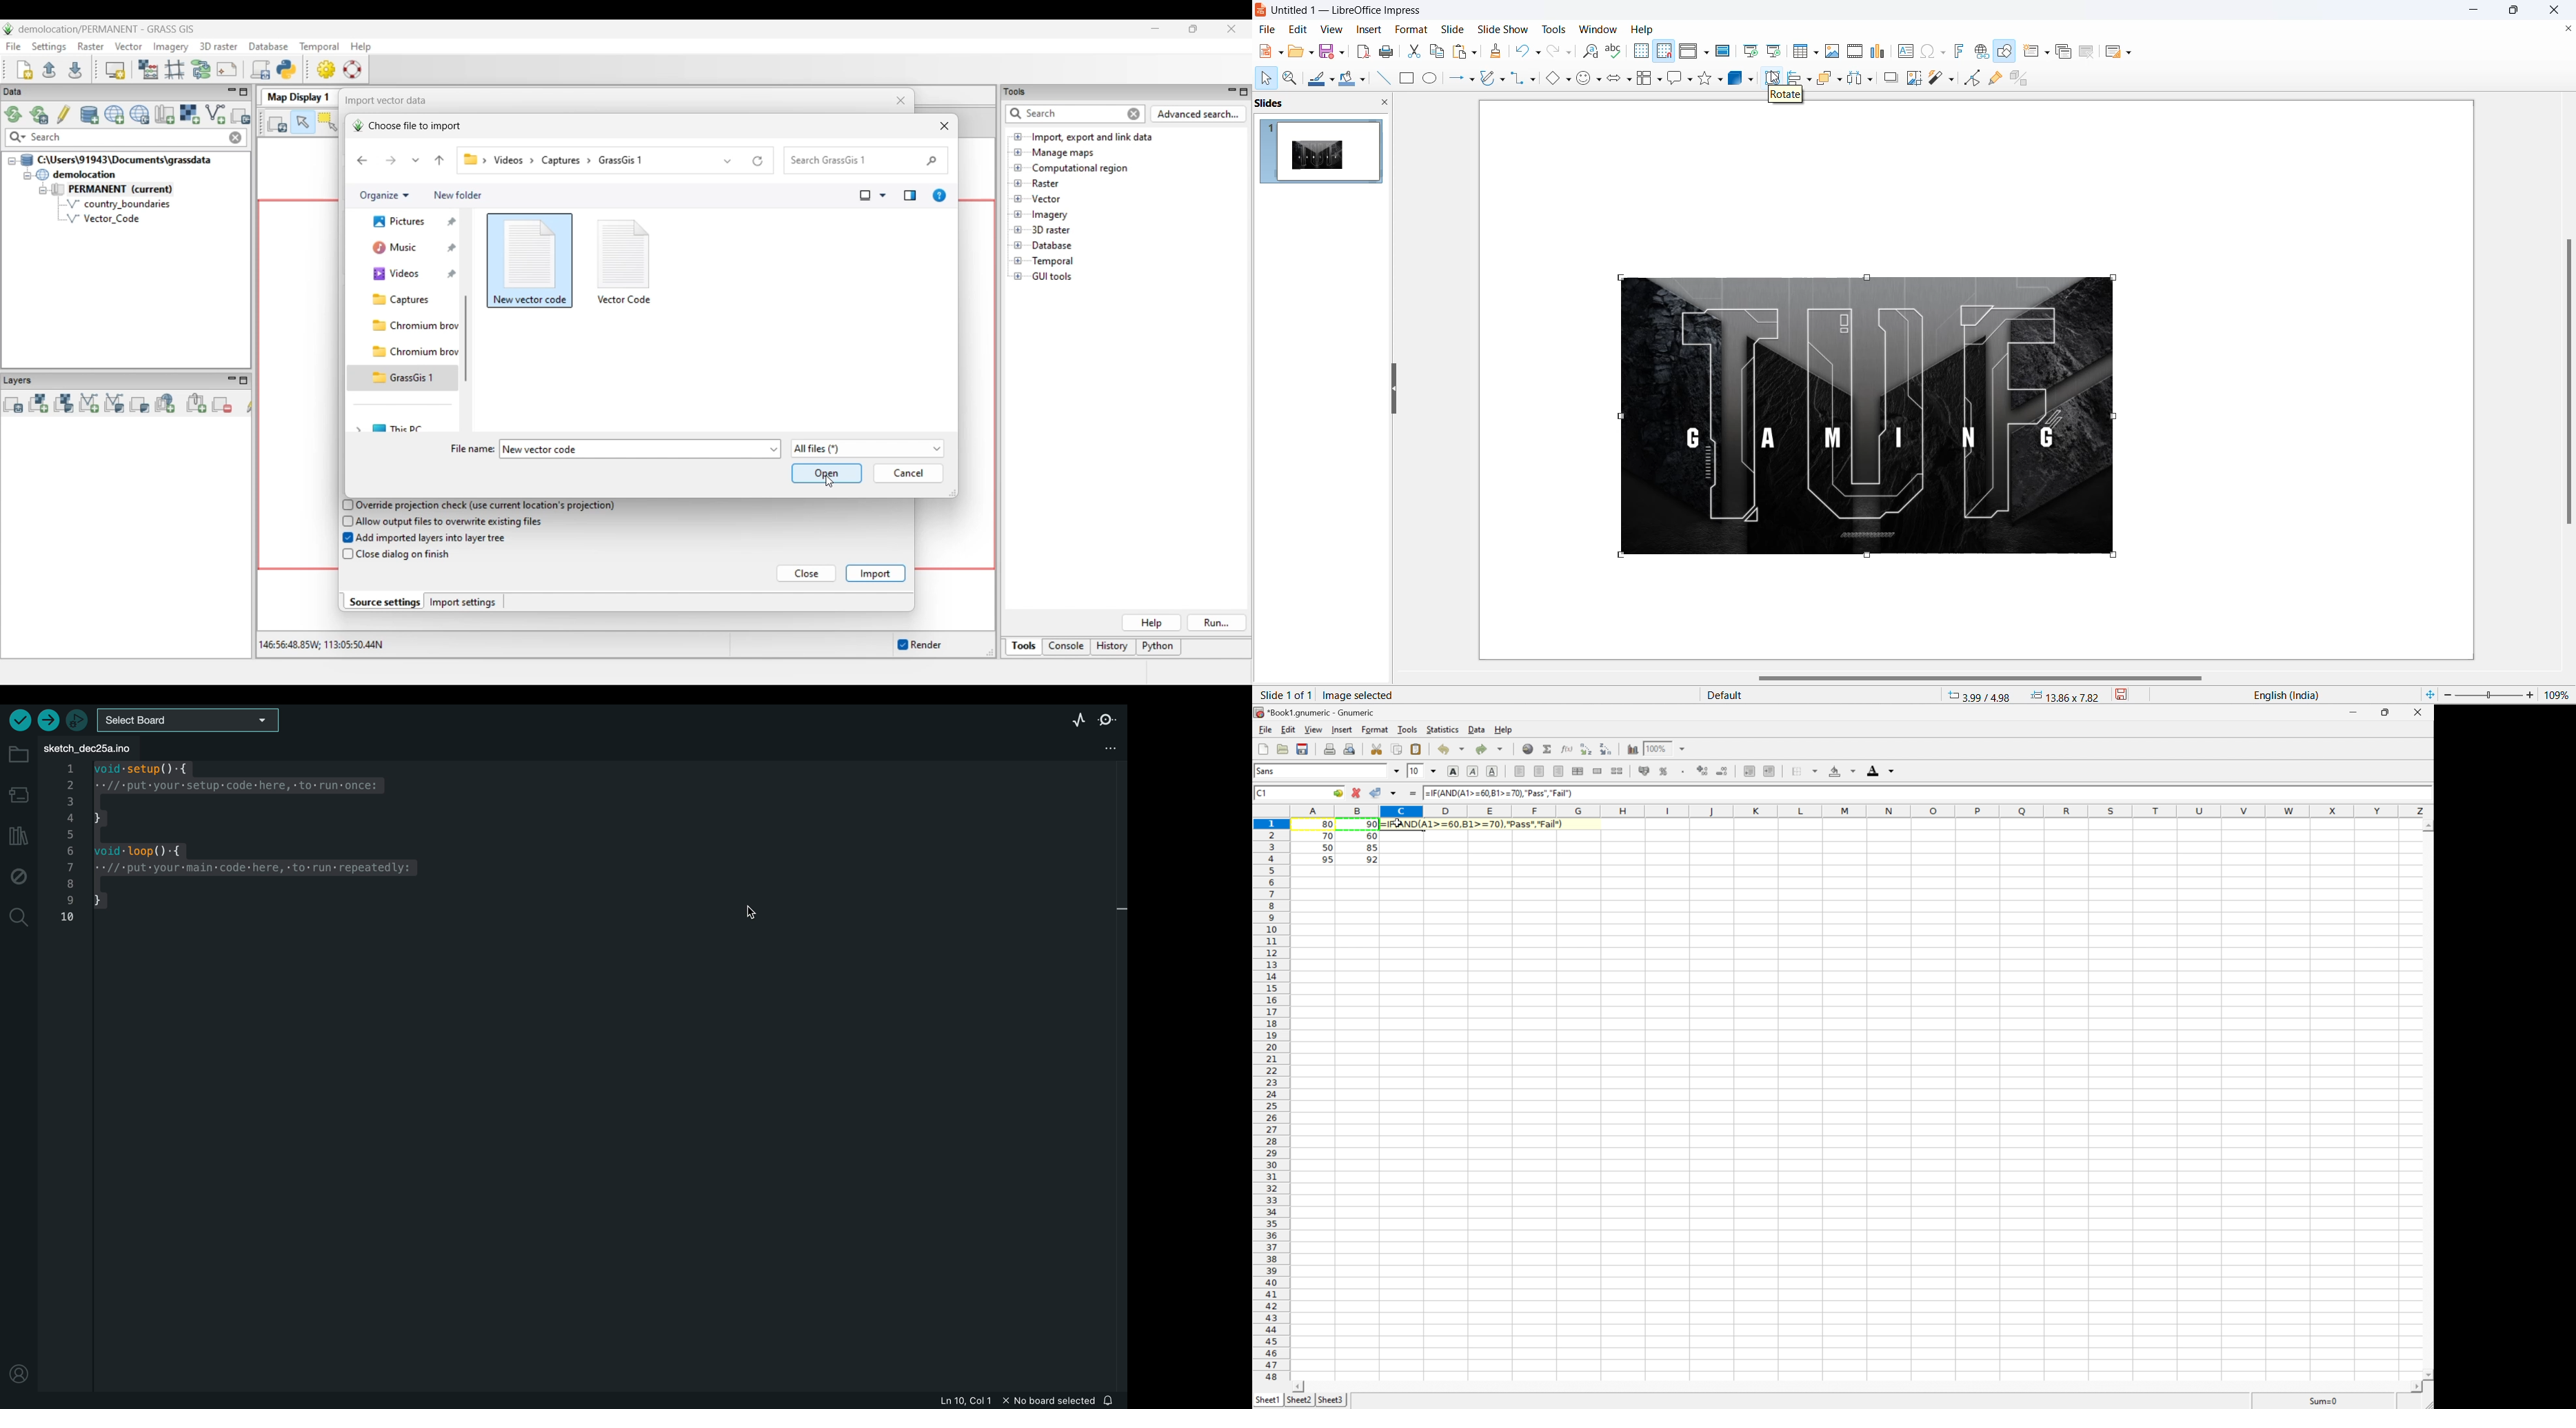 This screenshot has height=1428, width=2576. Describe the element at coordinates (1925, 50) in the screenshot. I see `insert special characters` at that location.